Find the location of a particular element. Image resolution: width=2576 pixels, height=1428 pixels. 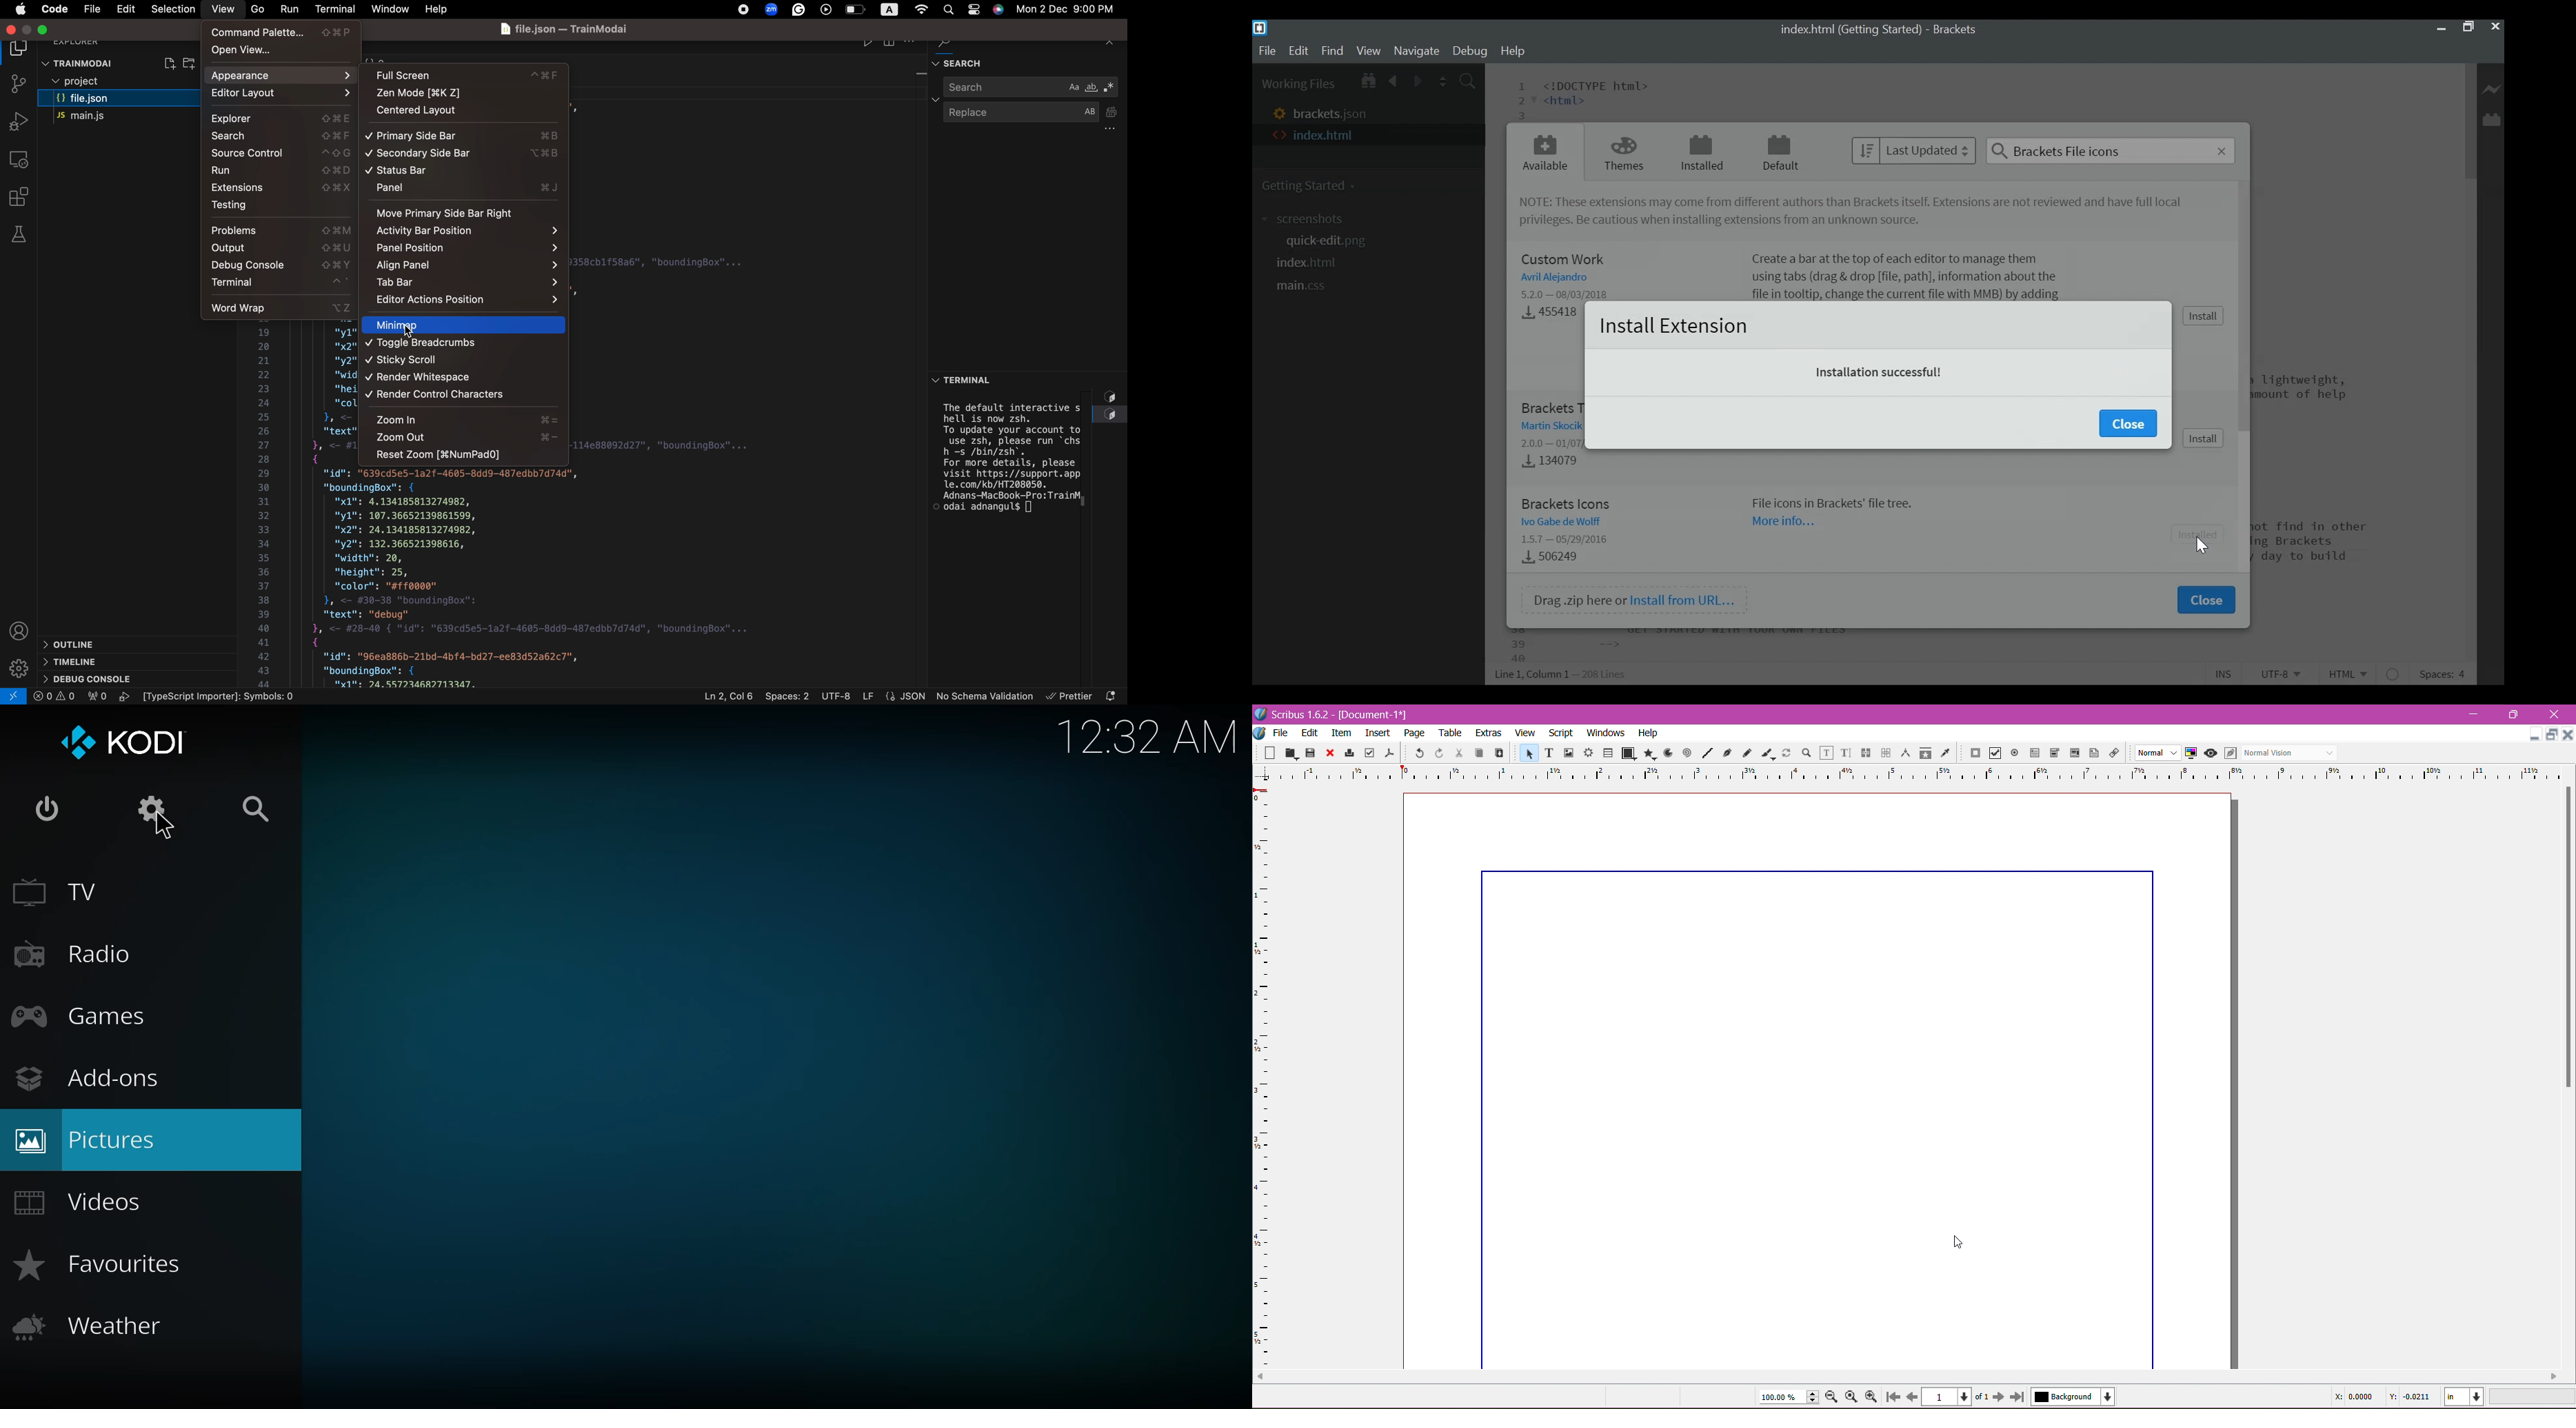

Select the current page is located at coordinates (1956, 1397).